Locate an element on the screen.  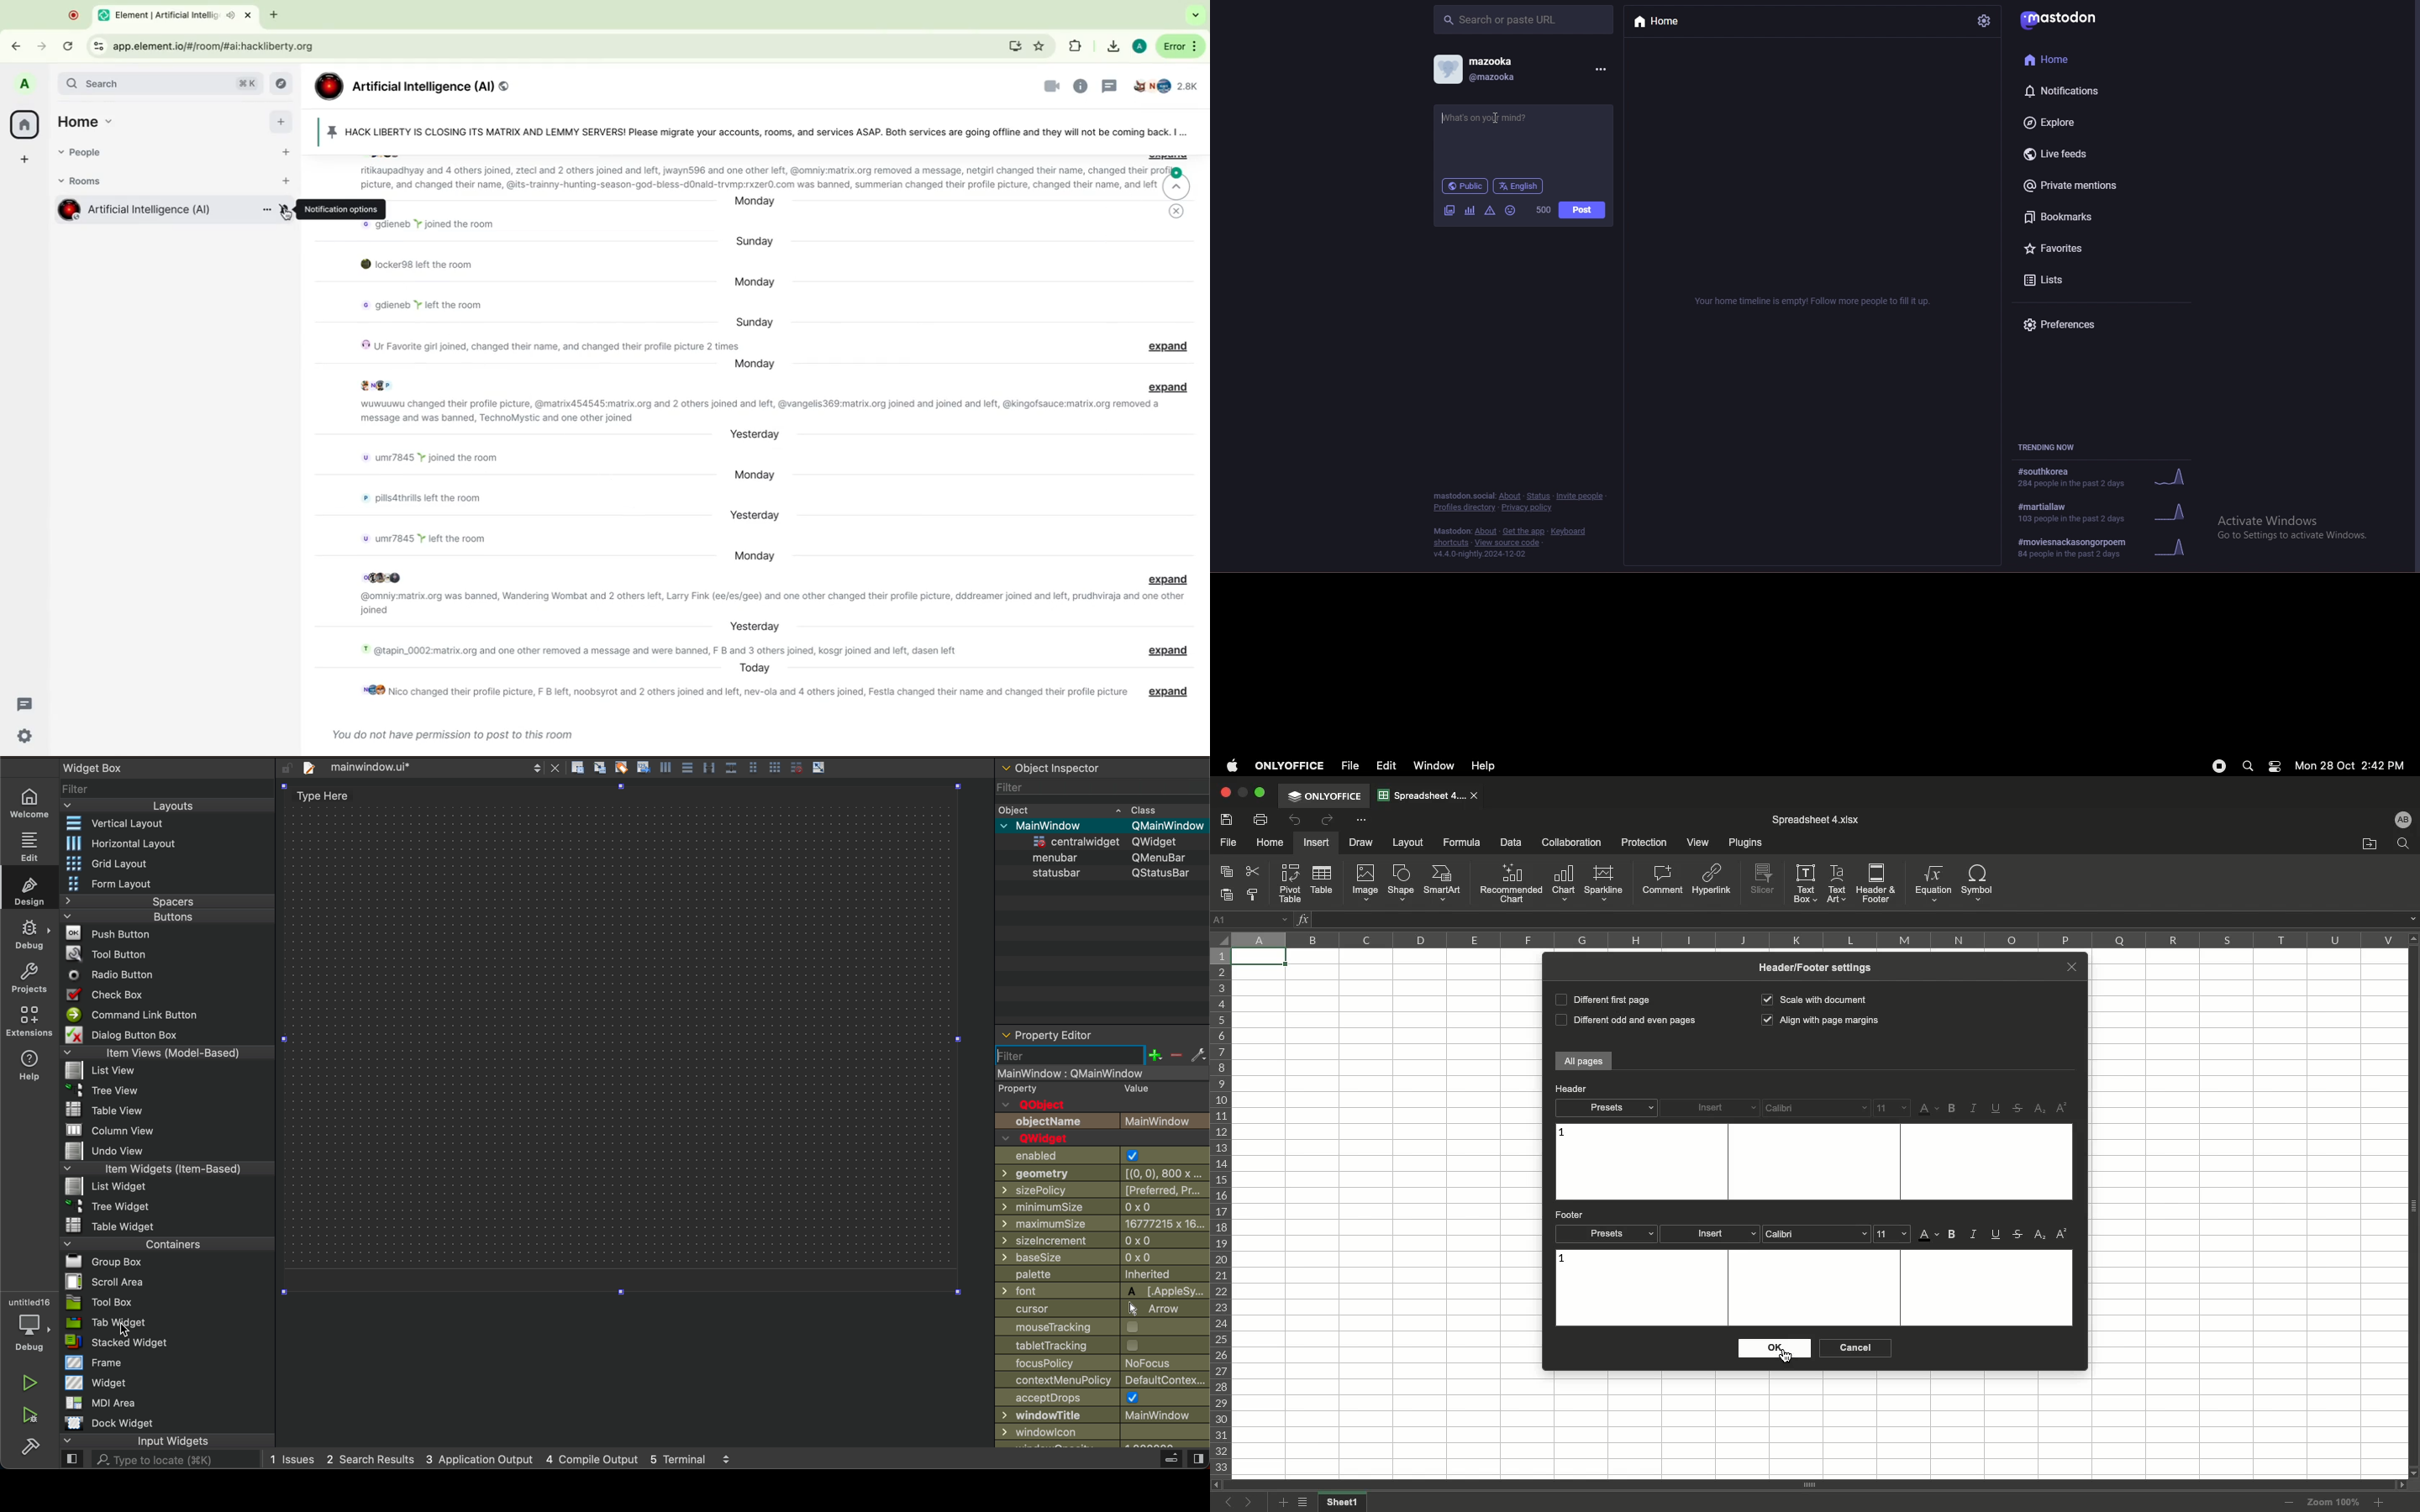
Your home timeline is empty! Follow more people to fill it up. is located at coordinates (1802, 304).